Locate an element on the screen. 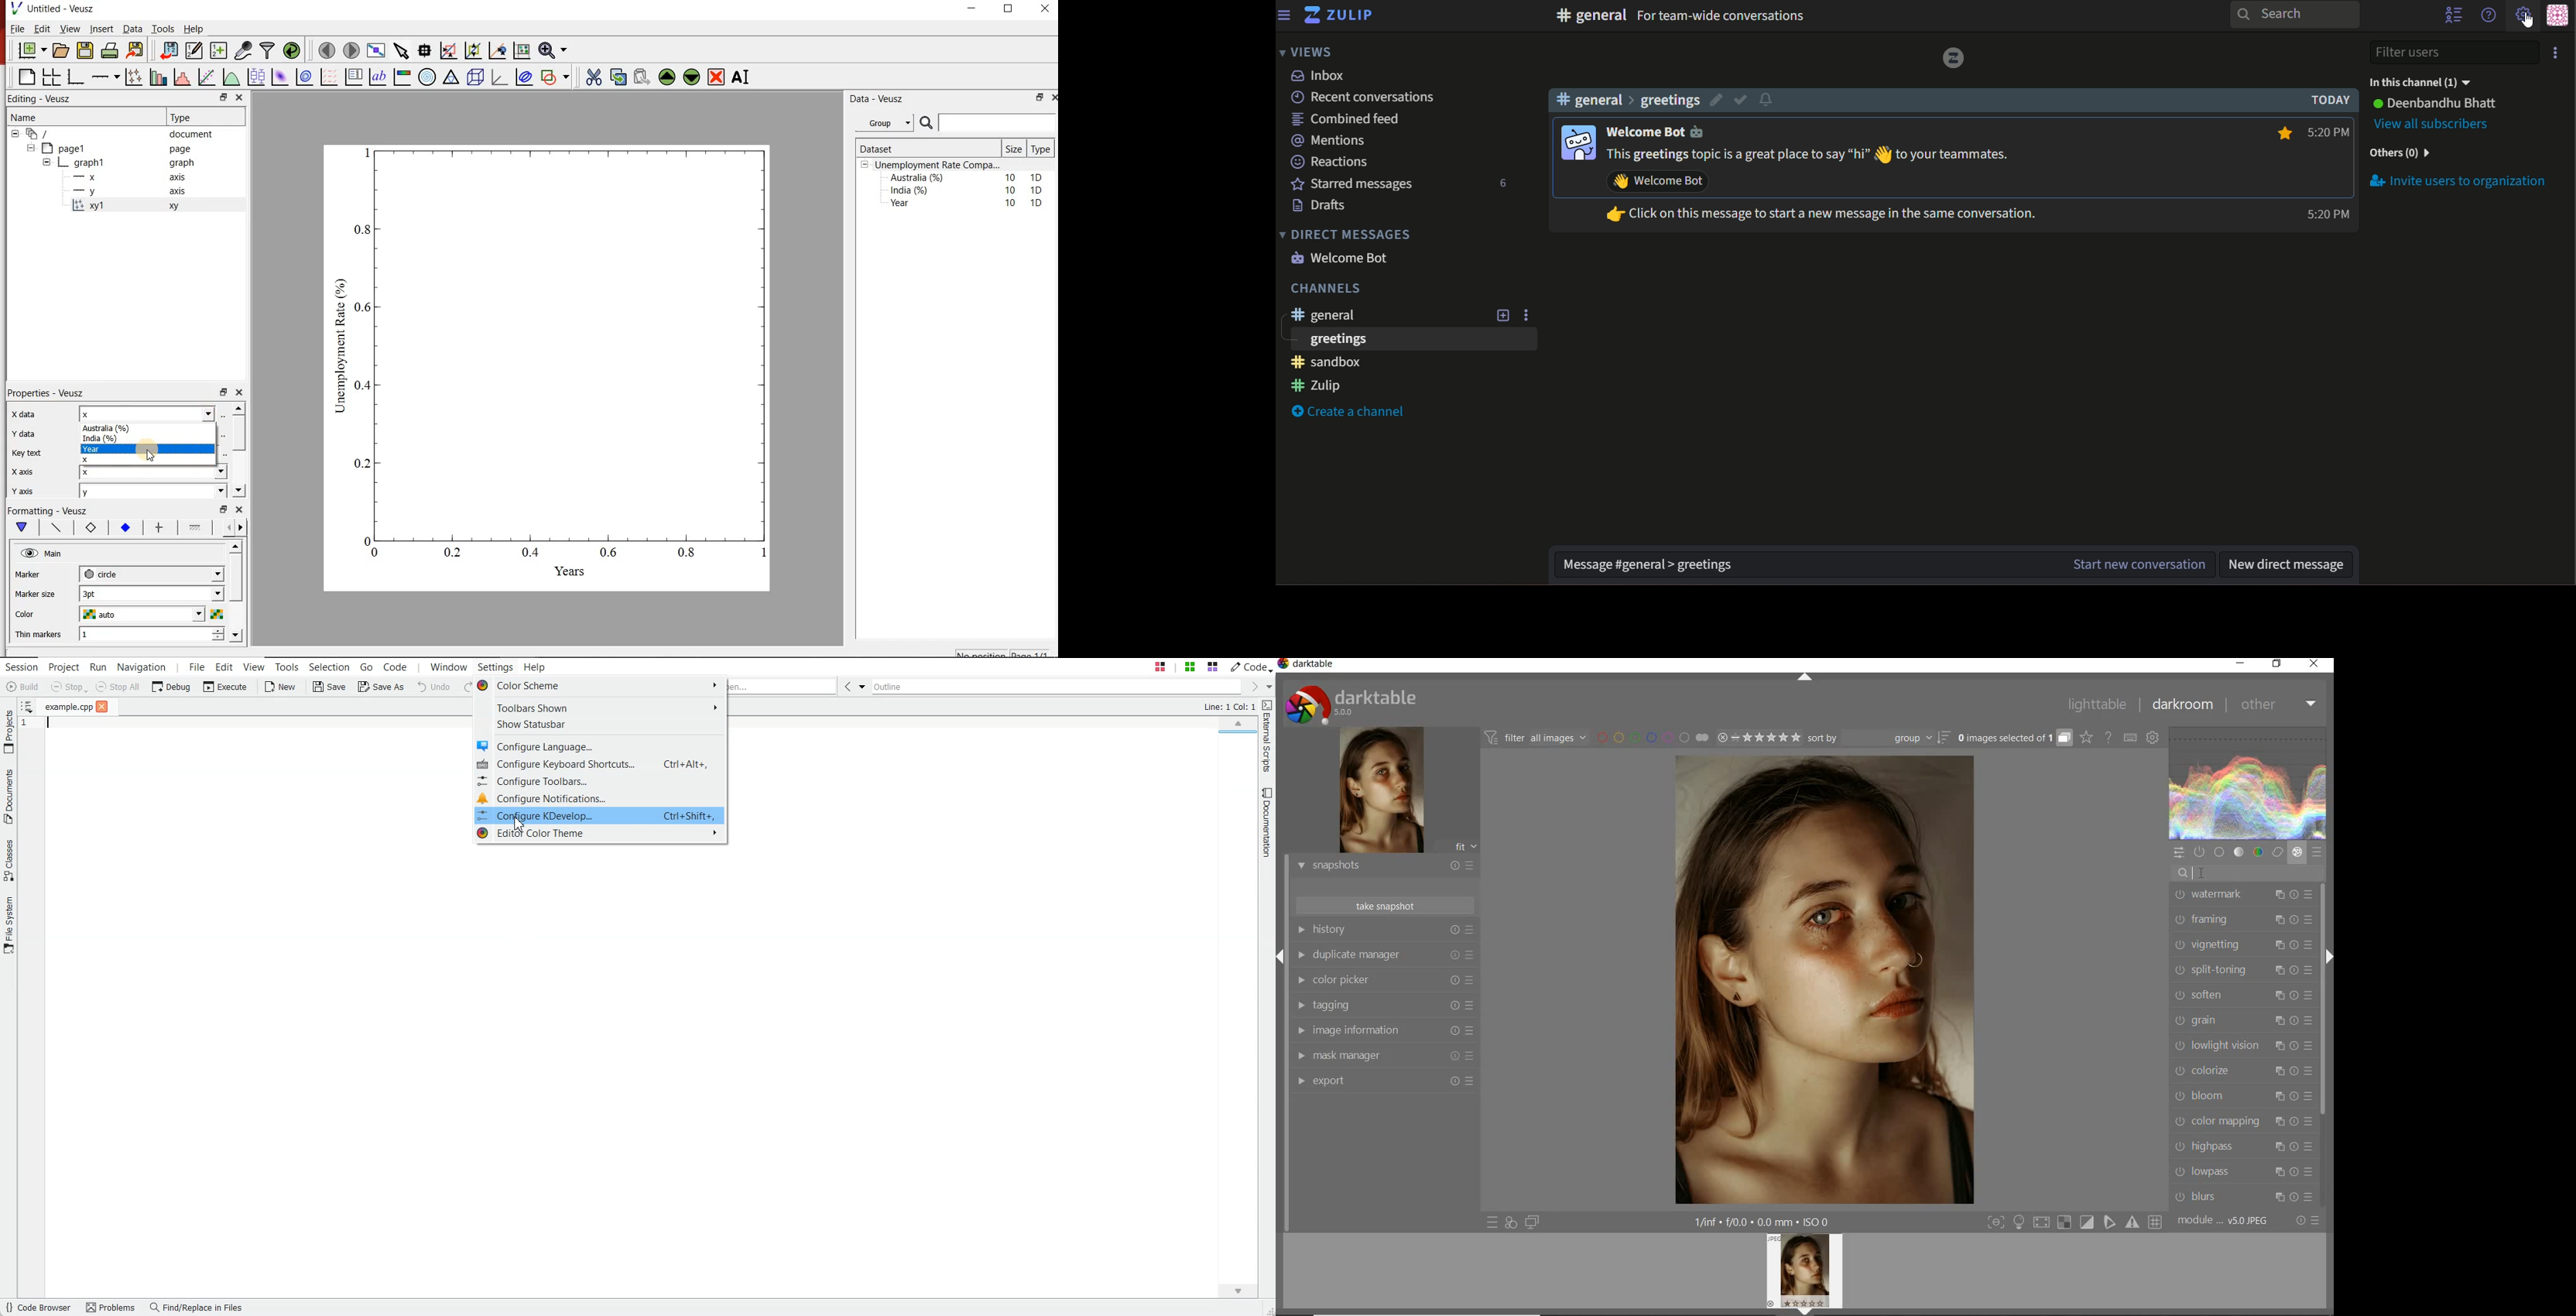  options is located at coordinates (2453, 17).